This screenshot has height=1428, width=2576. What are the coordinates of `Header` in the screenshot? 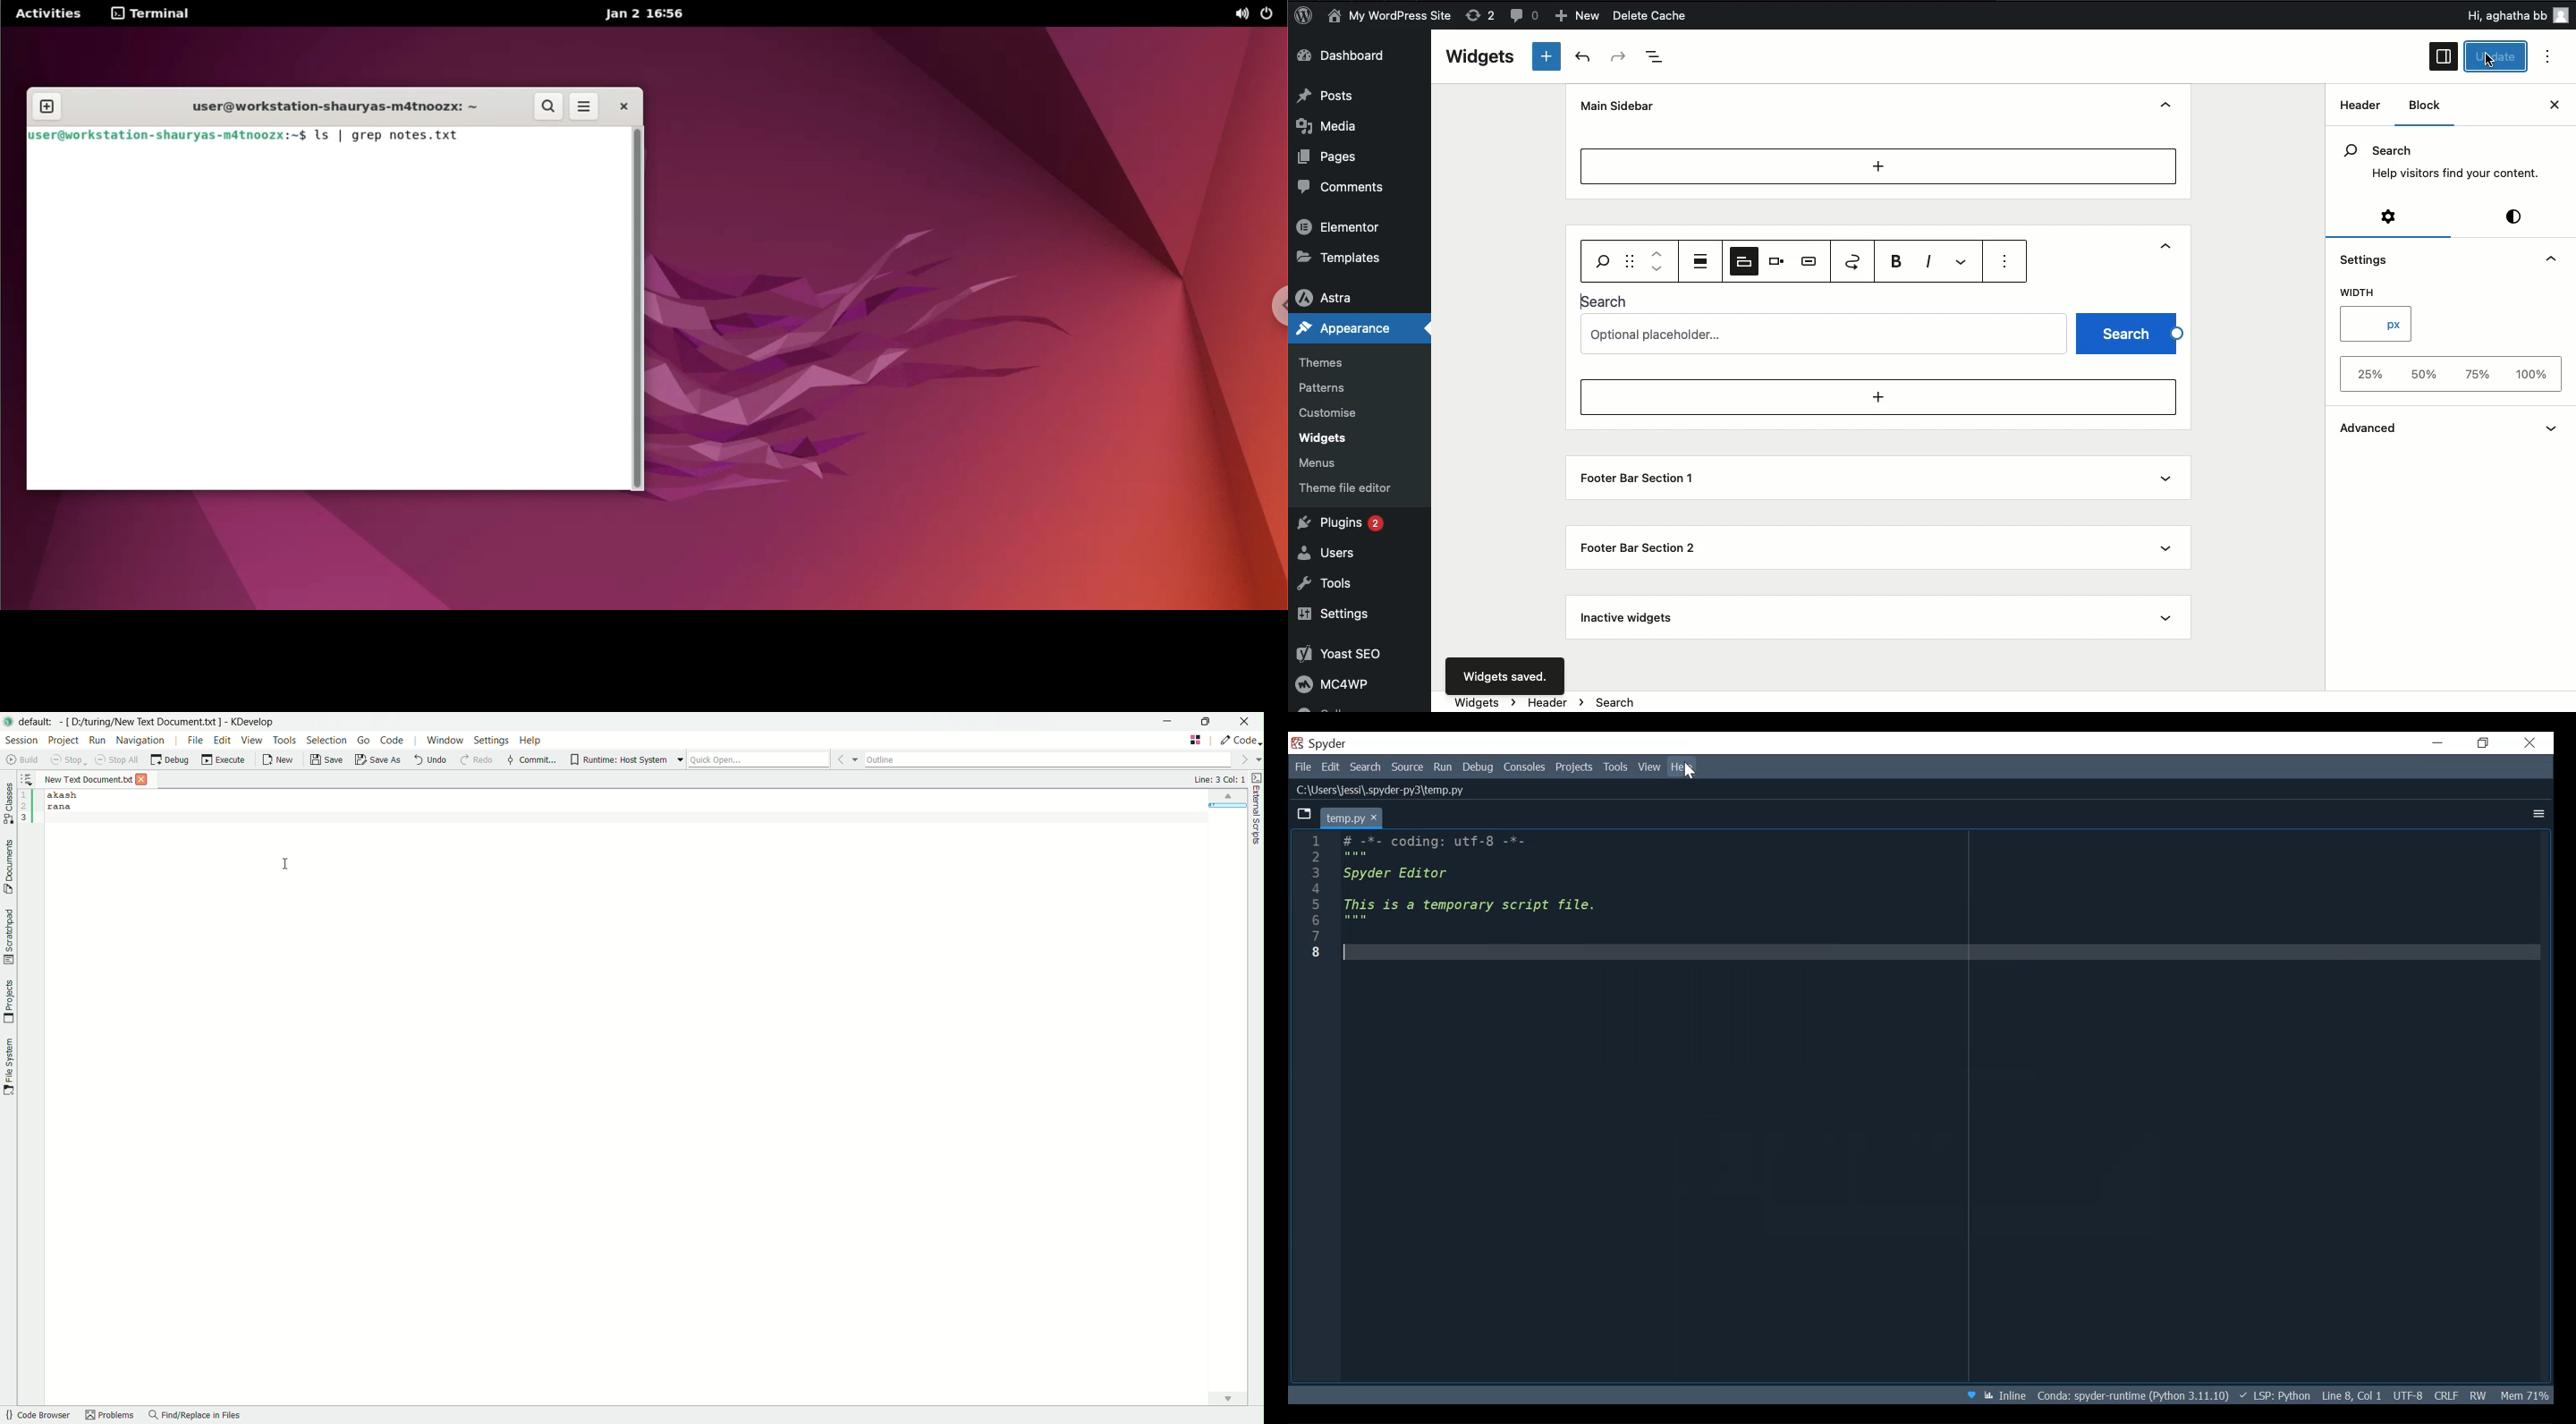 It's located at (1603, 248).